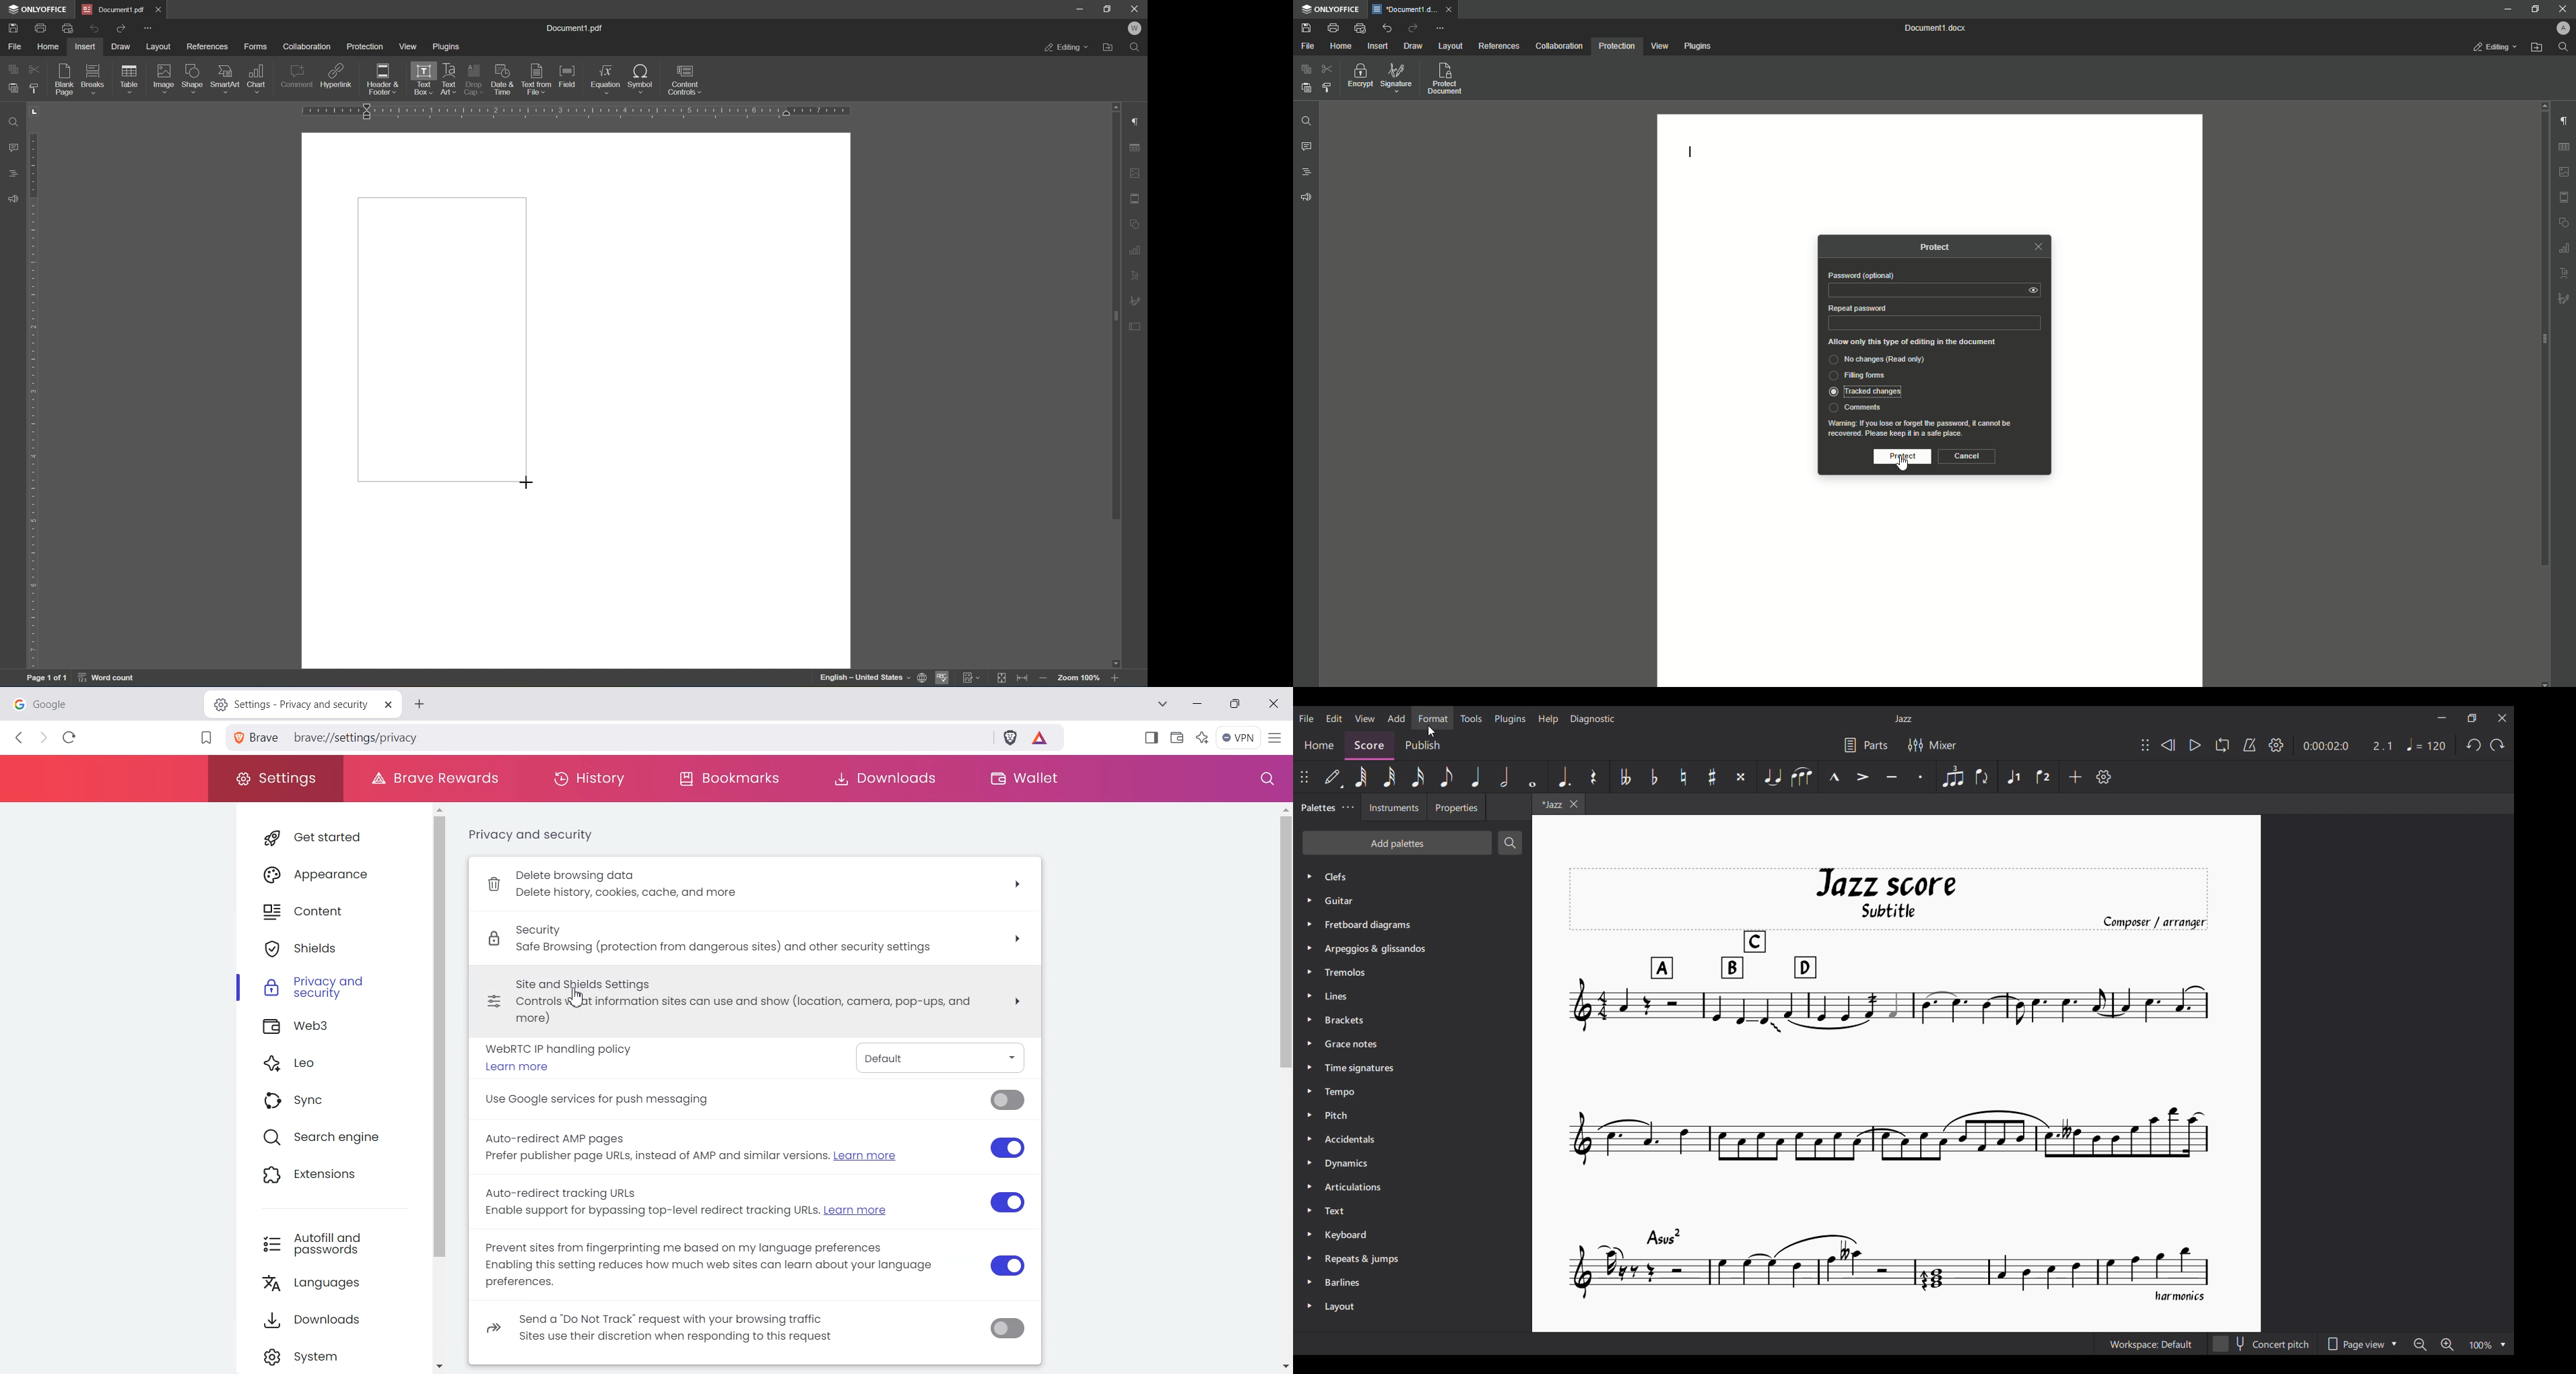 This screenshot has width=2576, height=1400. What do you see at coordinates (275, 779) in the screenshot?
I see `Settings` at bounding box center [275, 779].